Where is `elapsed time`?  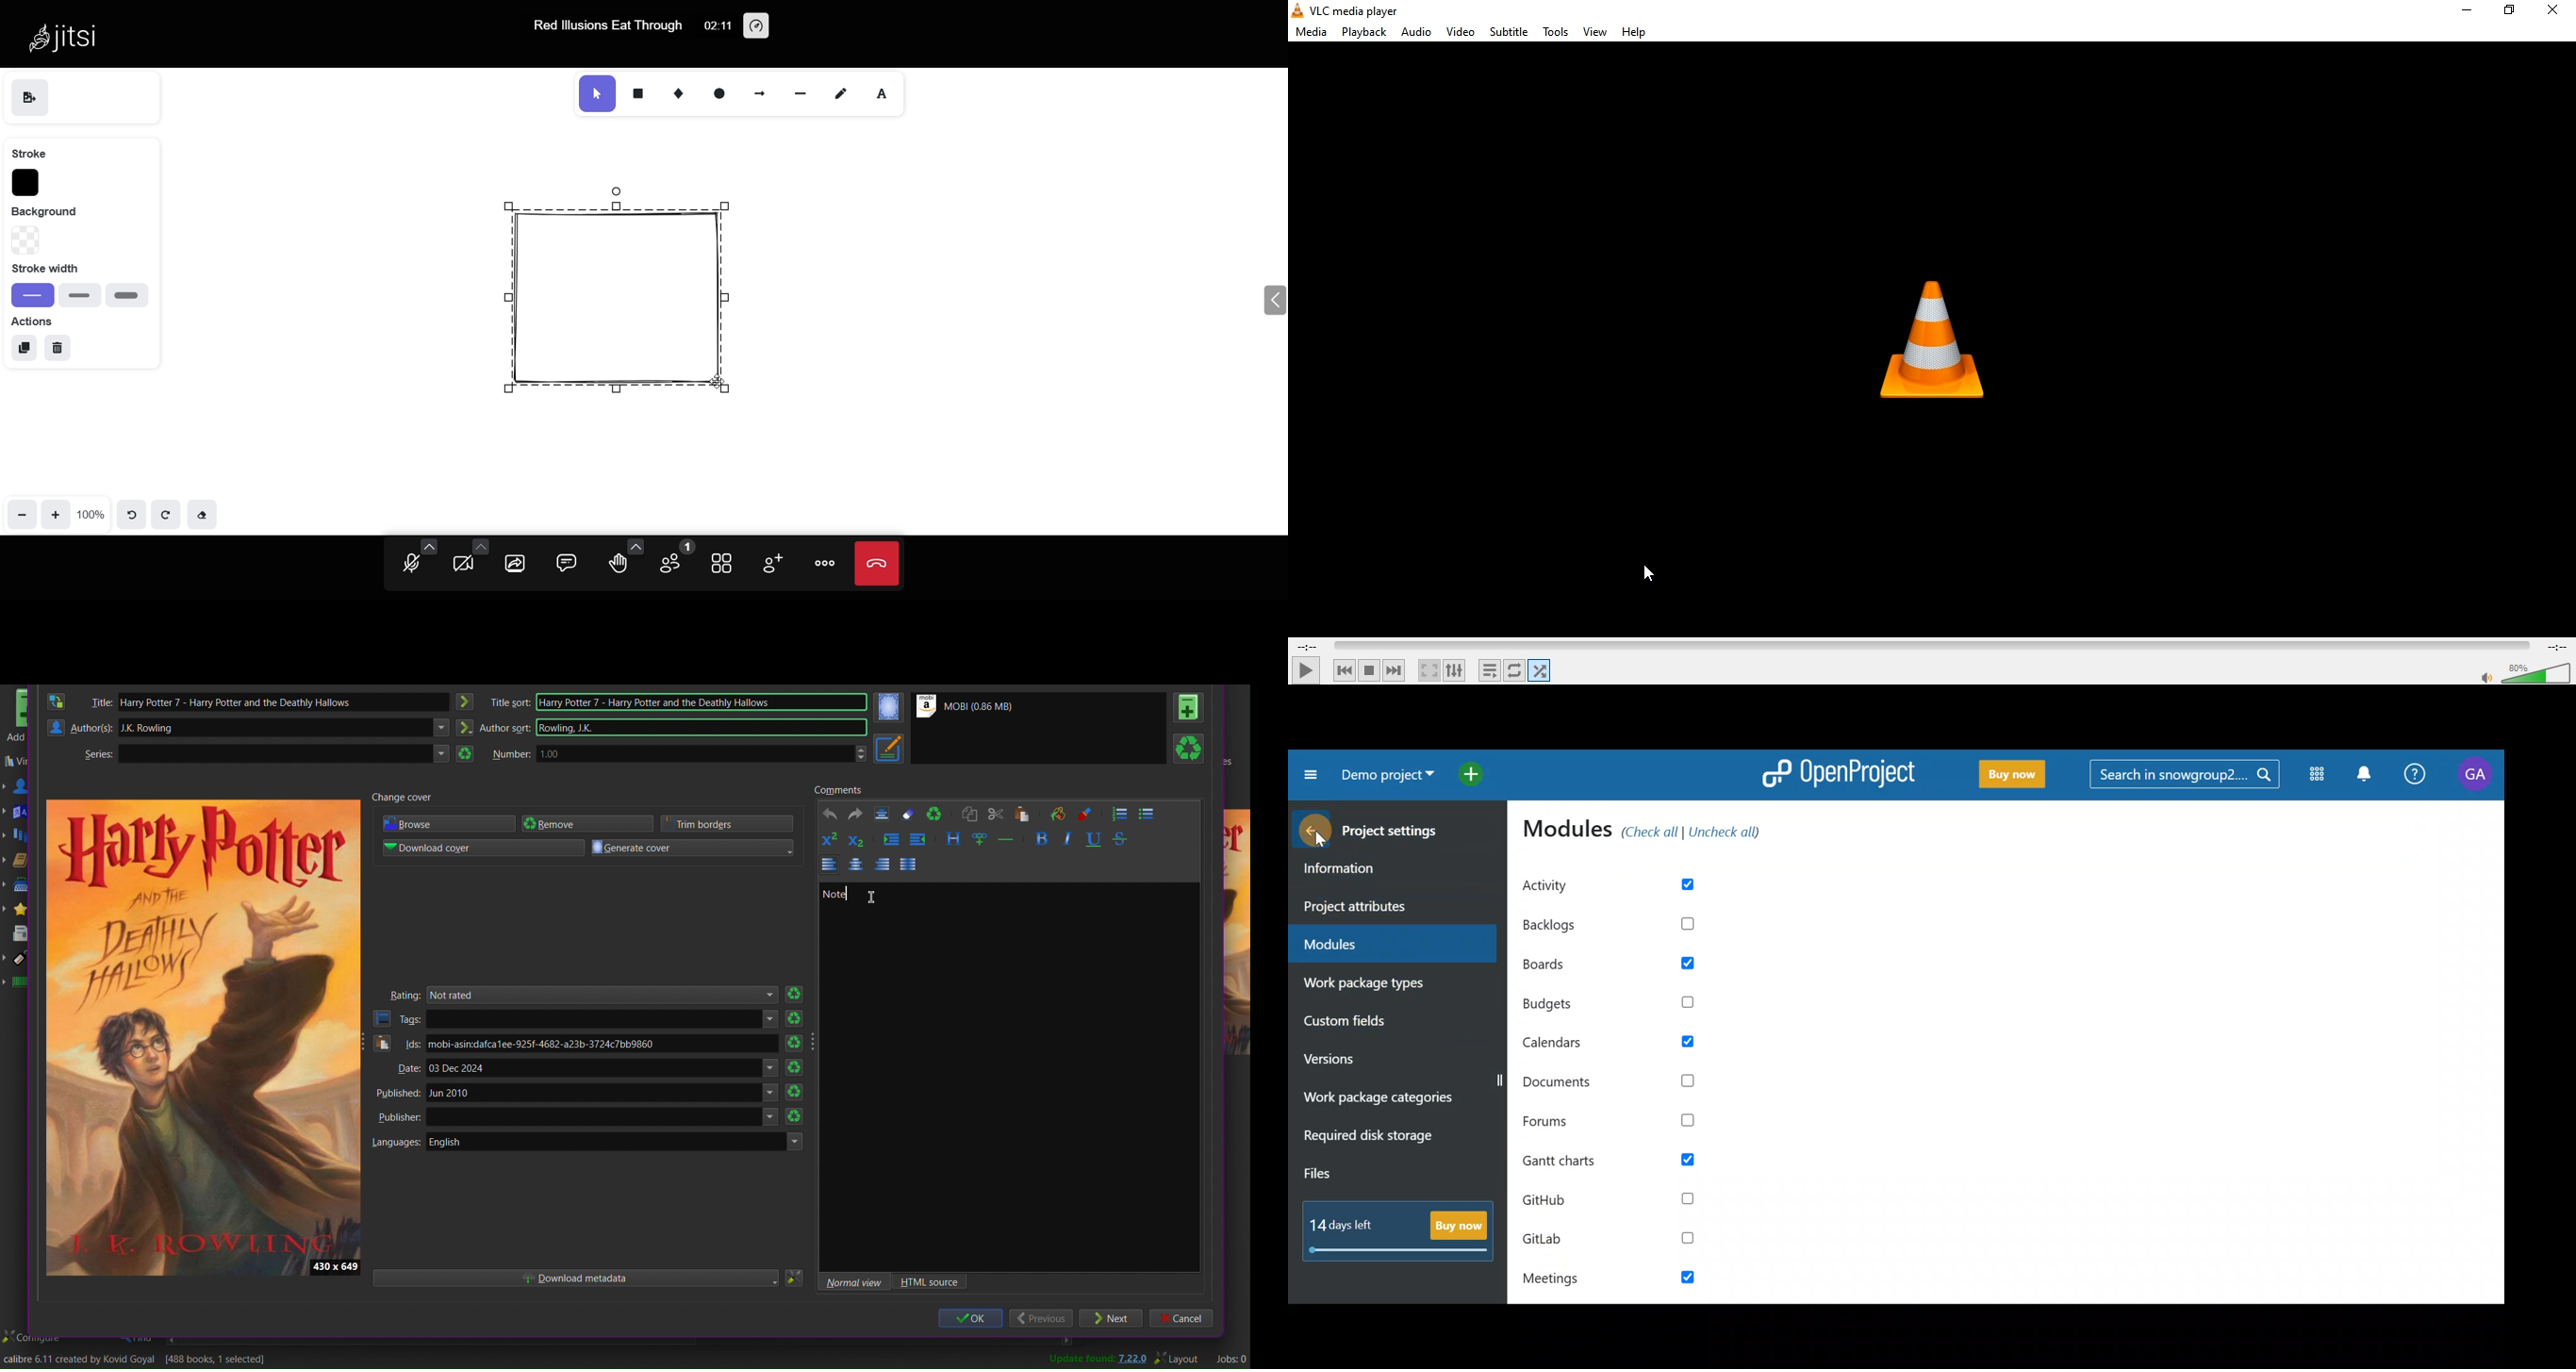 elapsed time is located at coordinates (1307, 646).